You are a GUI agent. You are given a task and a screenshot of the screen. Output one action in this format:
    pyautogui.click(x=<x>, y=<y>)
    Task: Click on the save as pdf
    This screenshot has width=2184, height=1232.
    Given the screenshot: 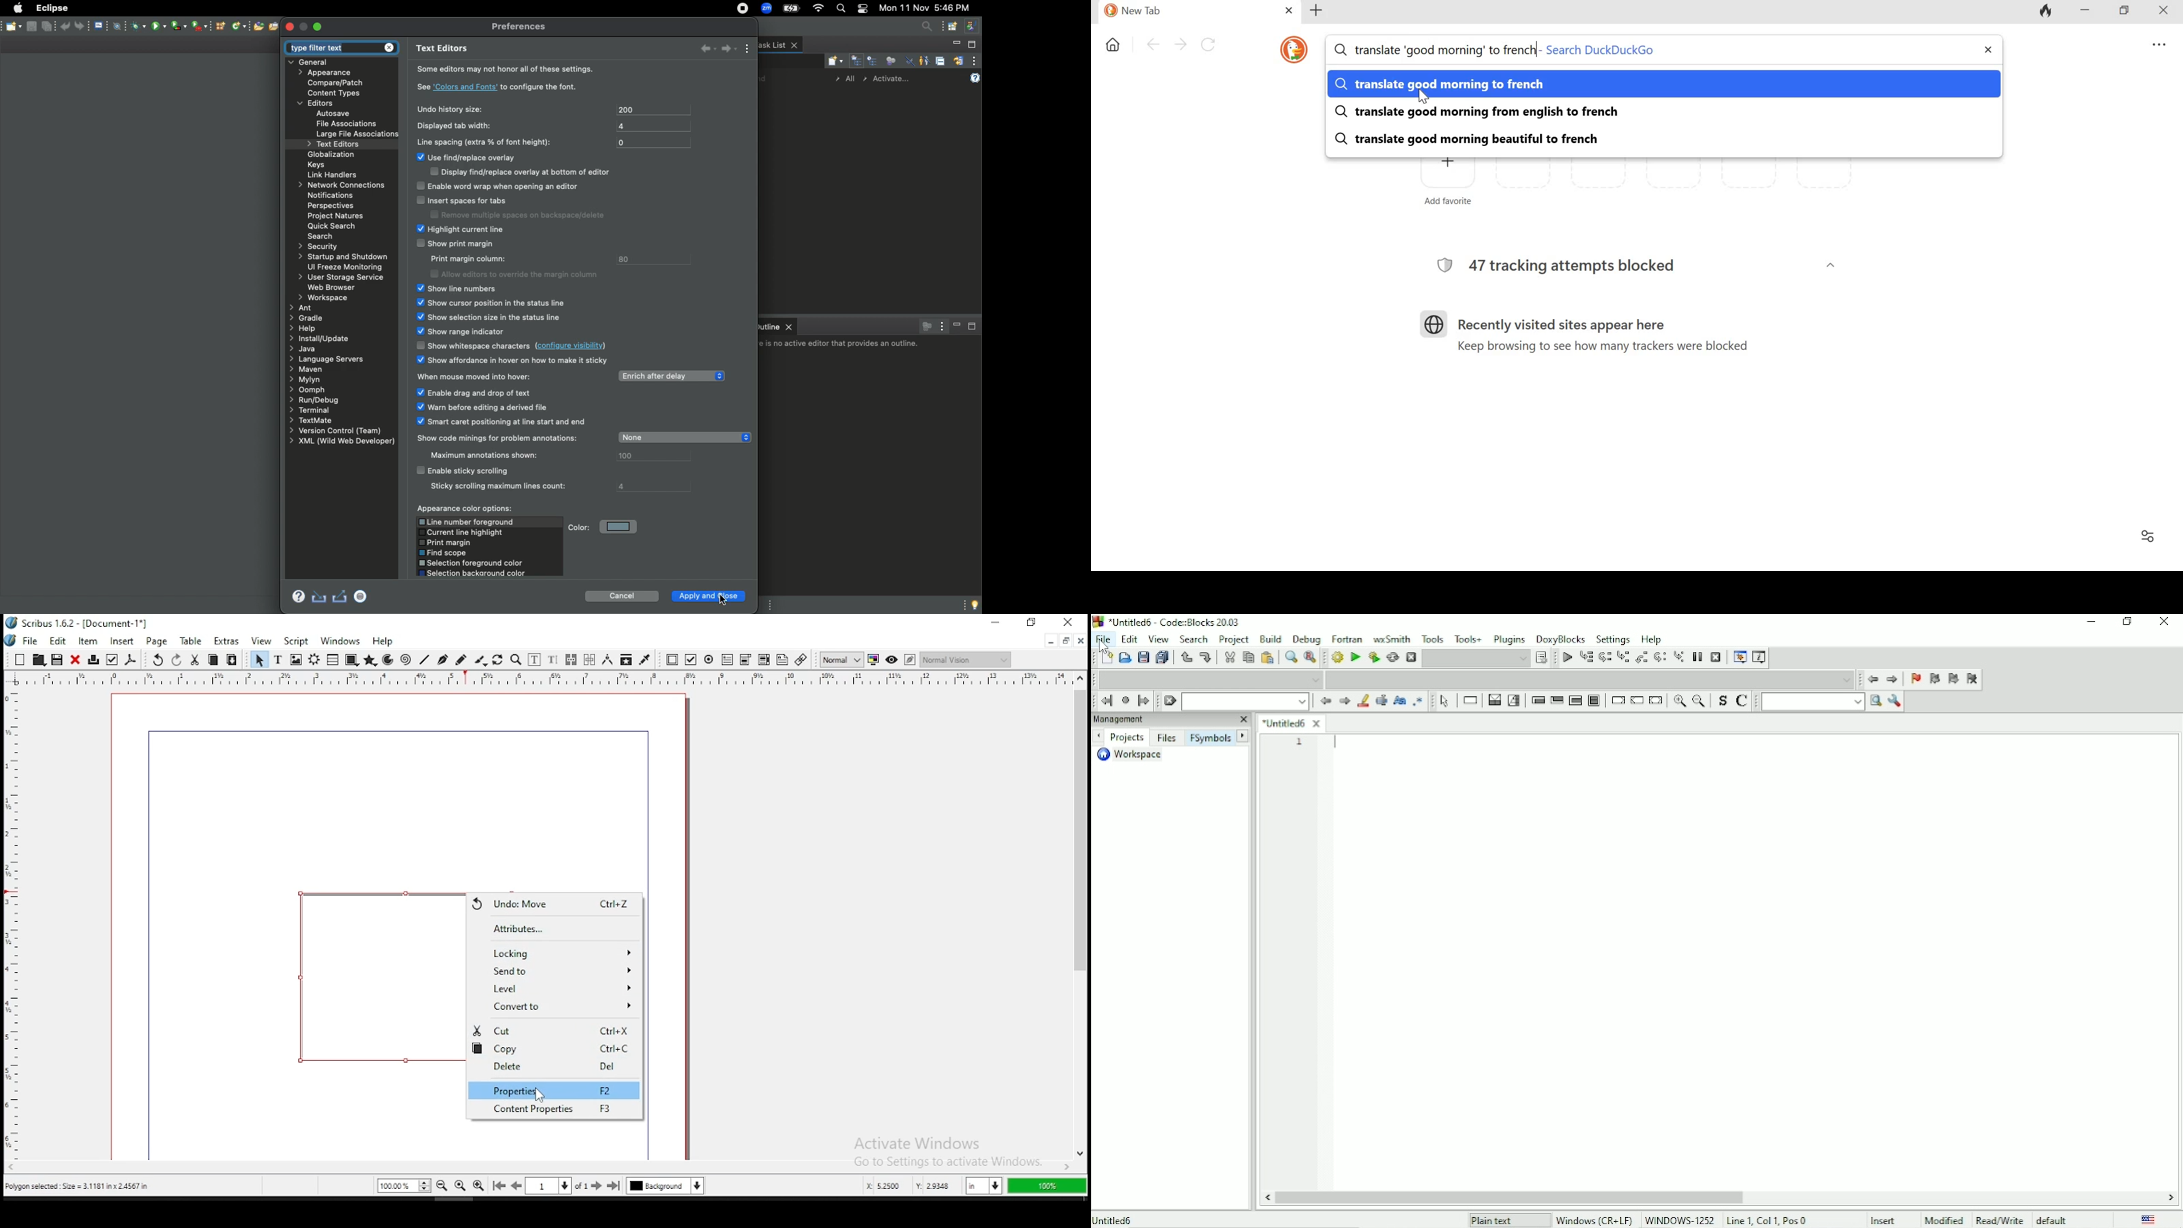 What is the action you would take?
    pyautogui.click(x=130, y=660)
    